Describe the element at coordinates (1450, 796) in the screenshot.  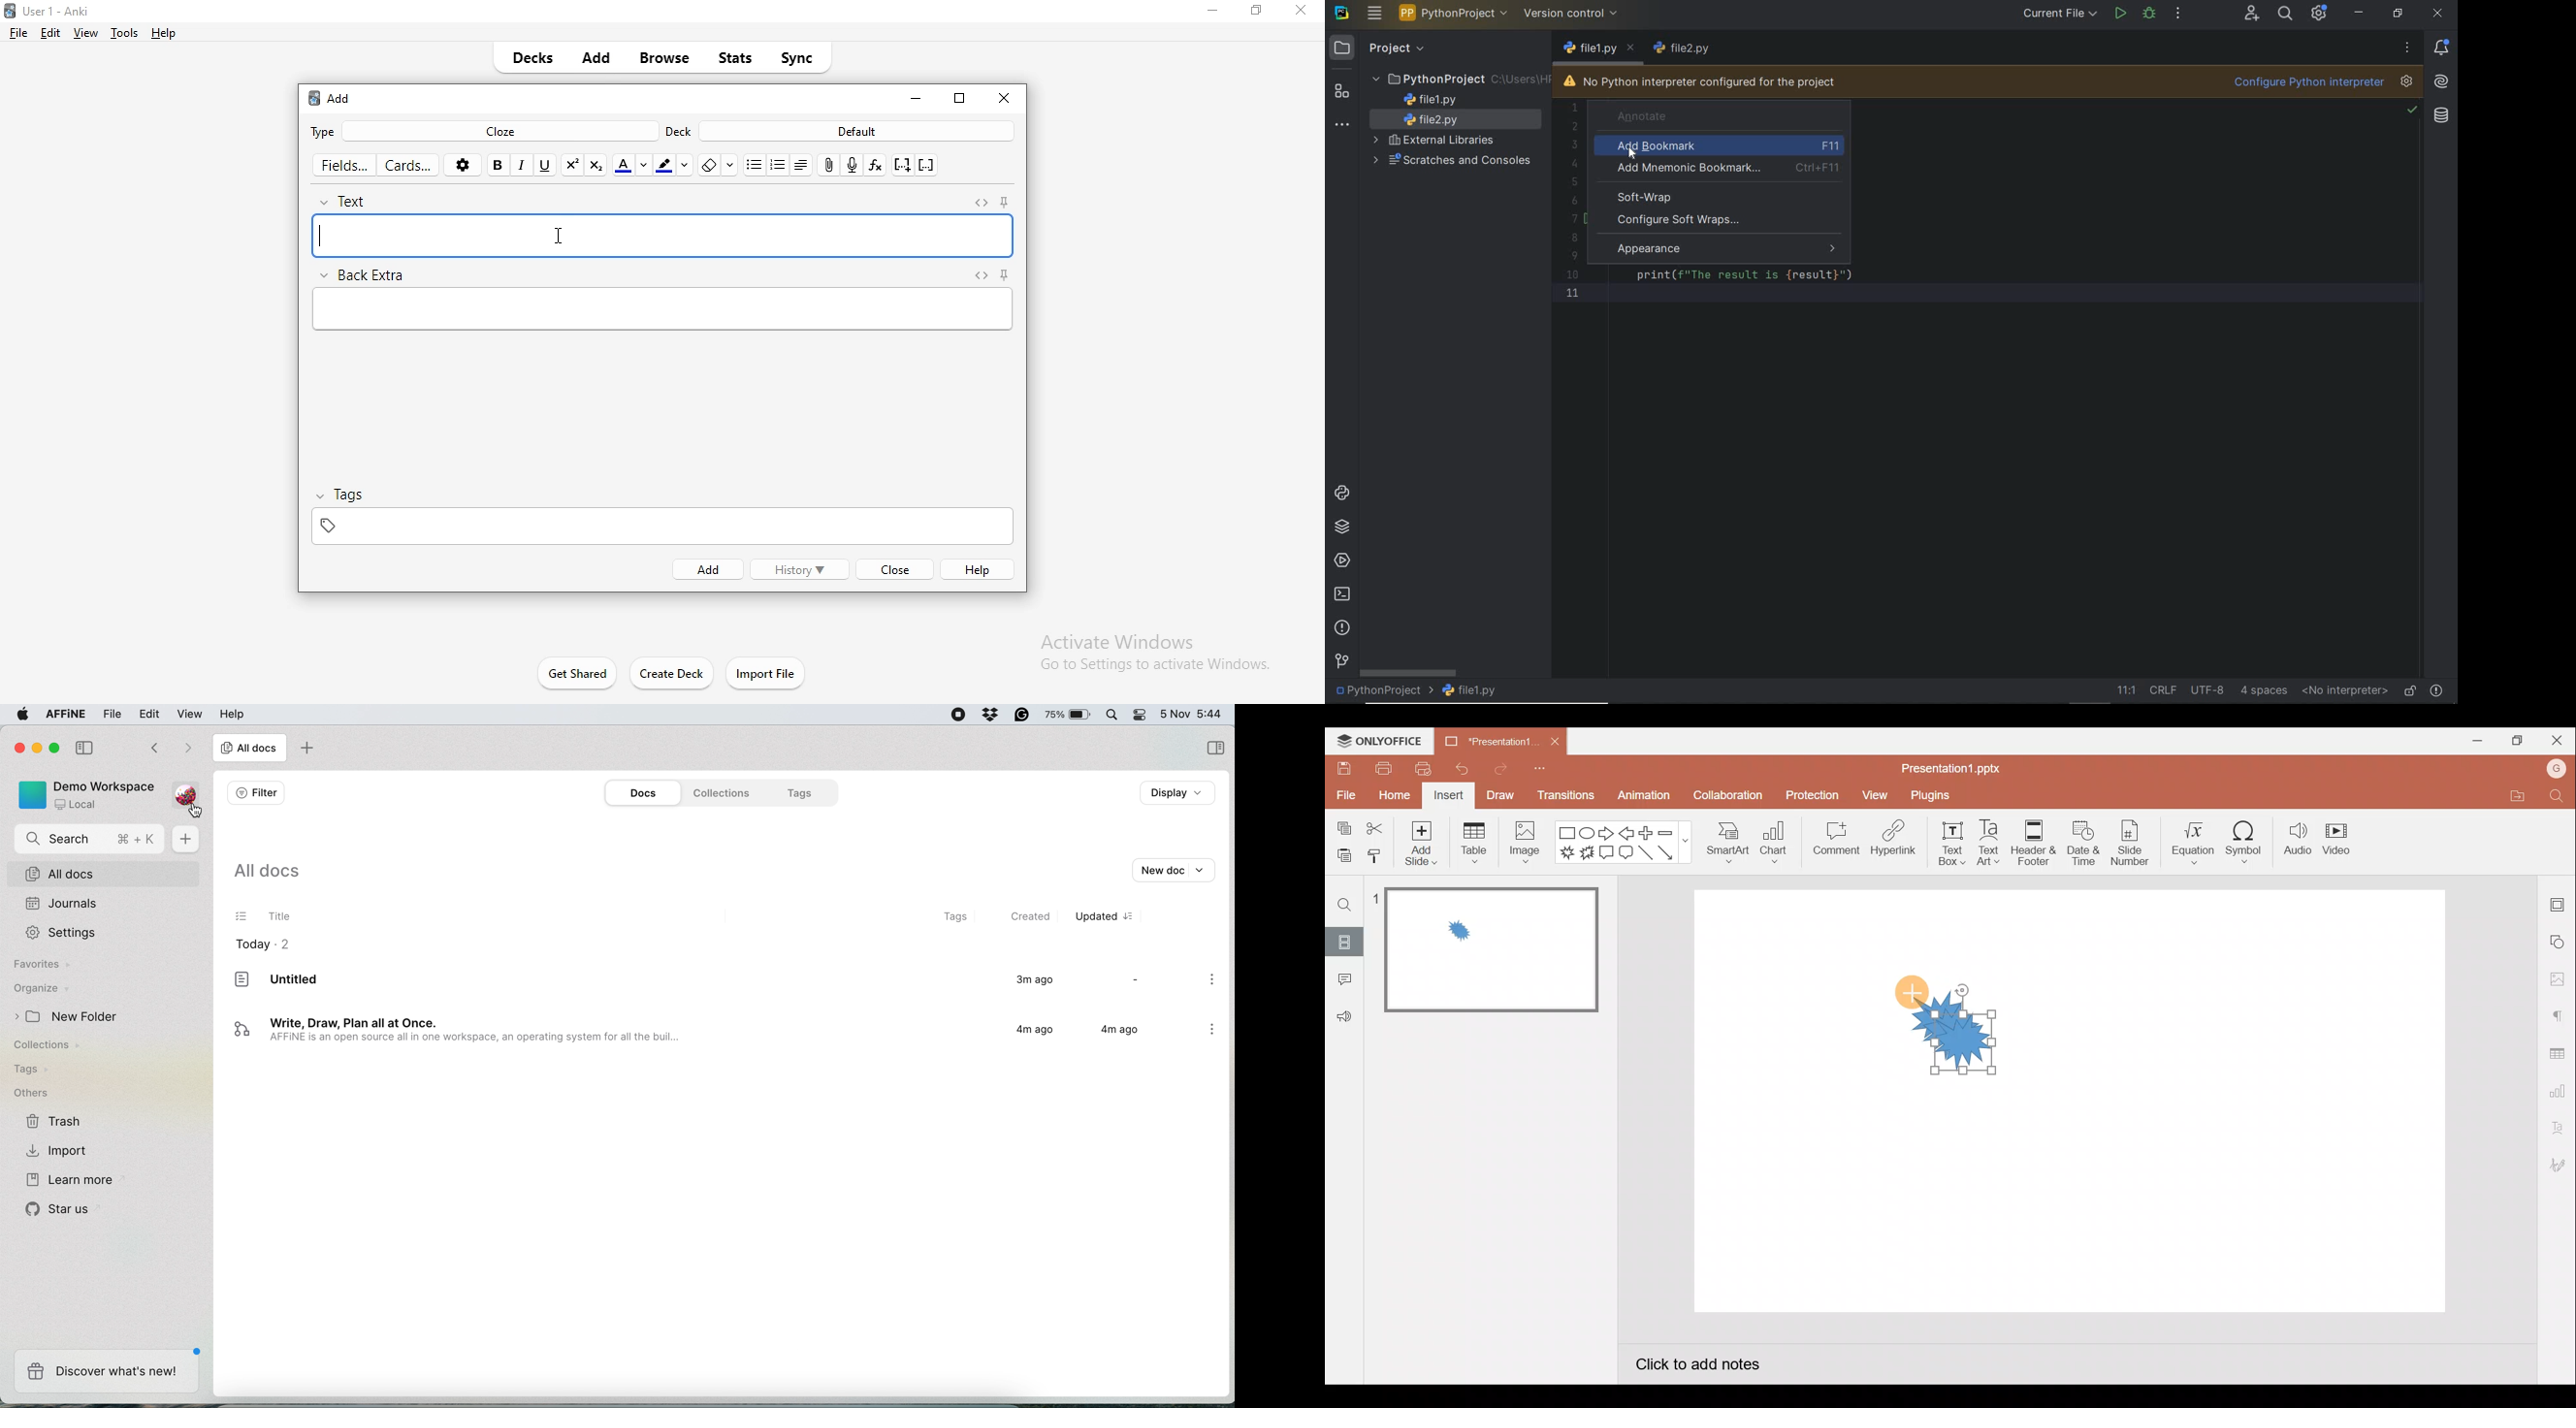
I see `Insert` at that location.